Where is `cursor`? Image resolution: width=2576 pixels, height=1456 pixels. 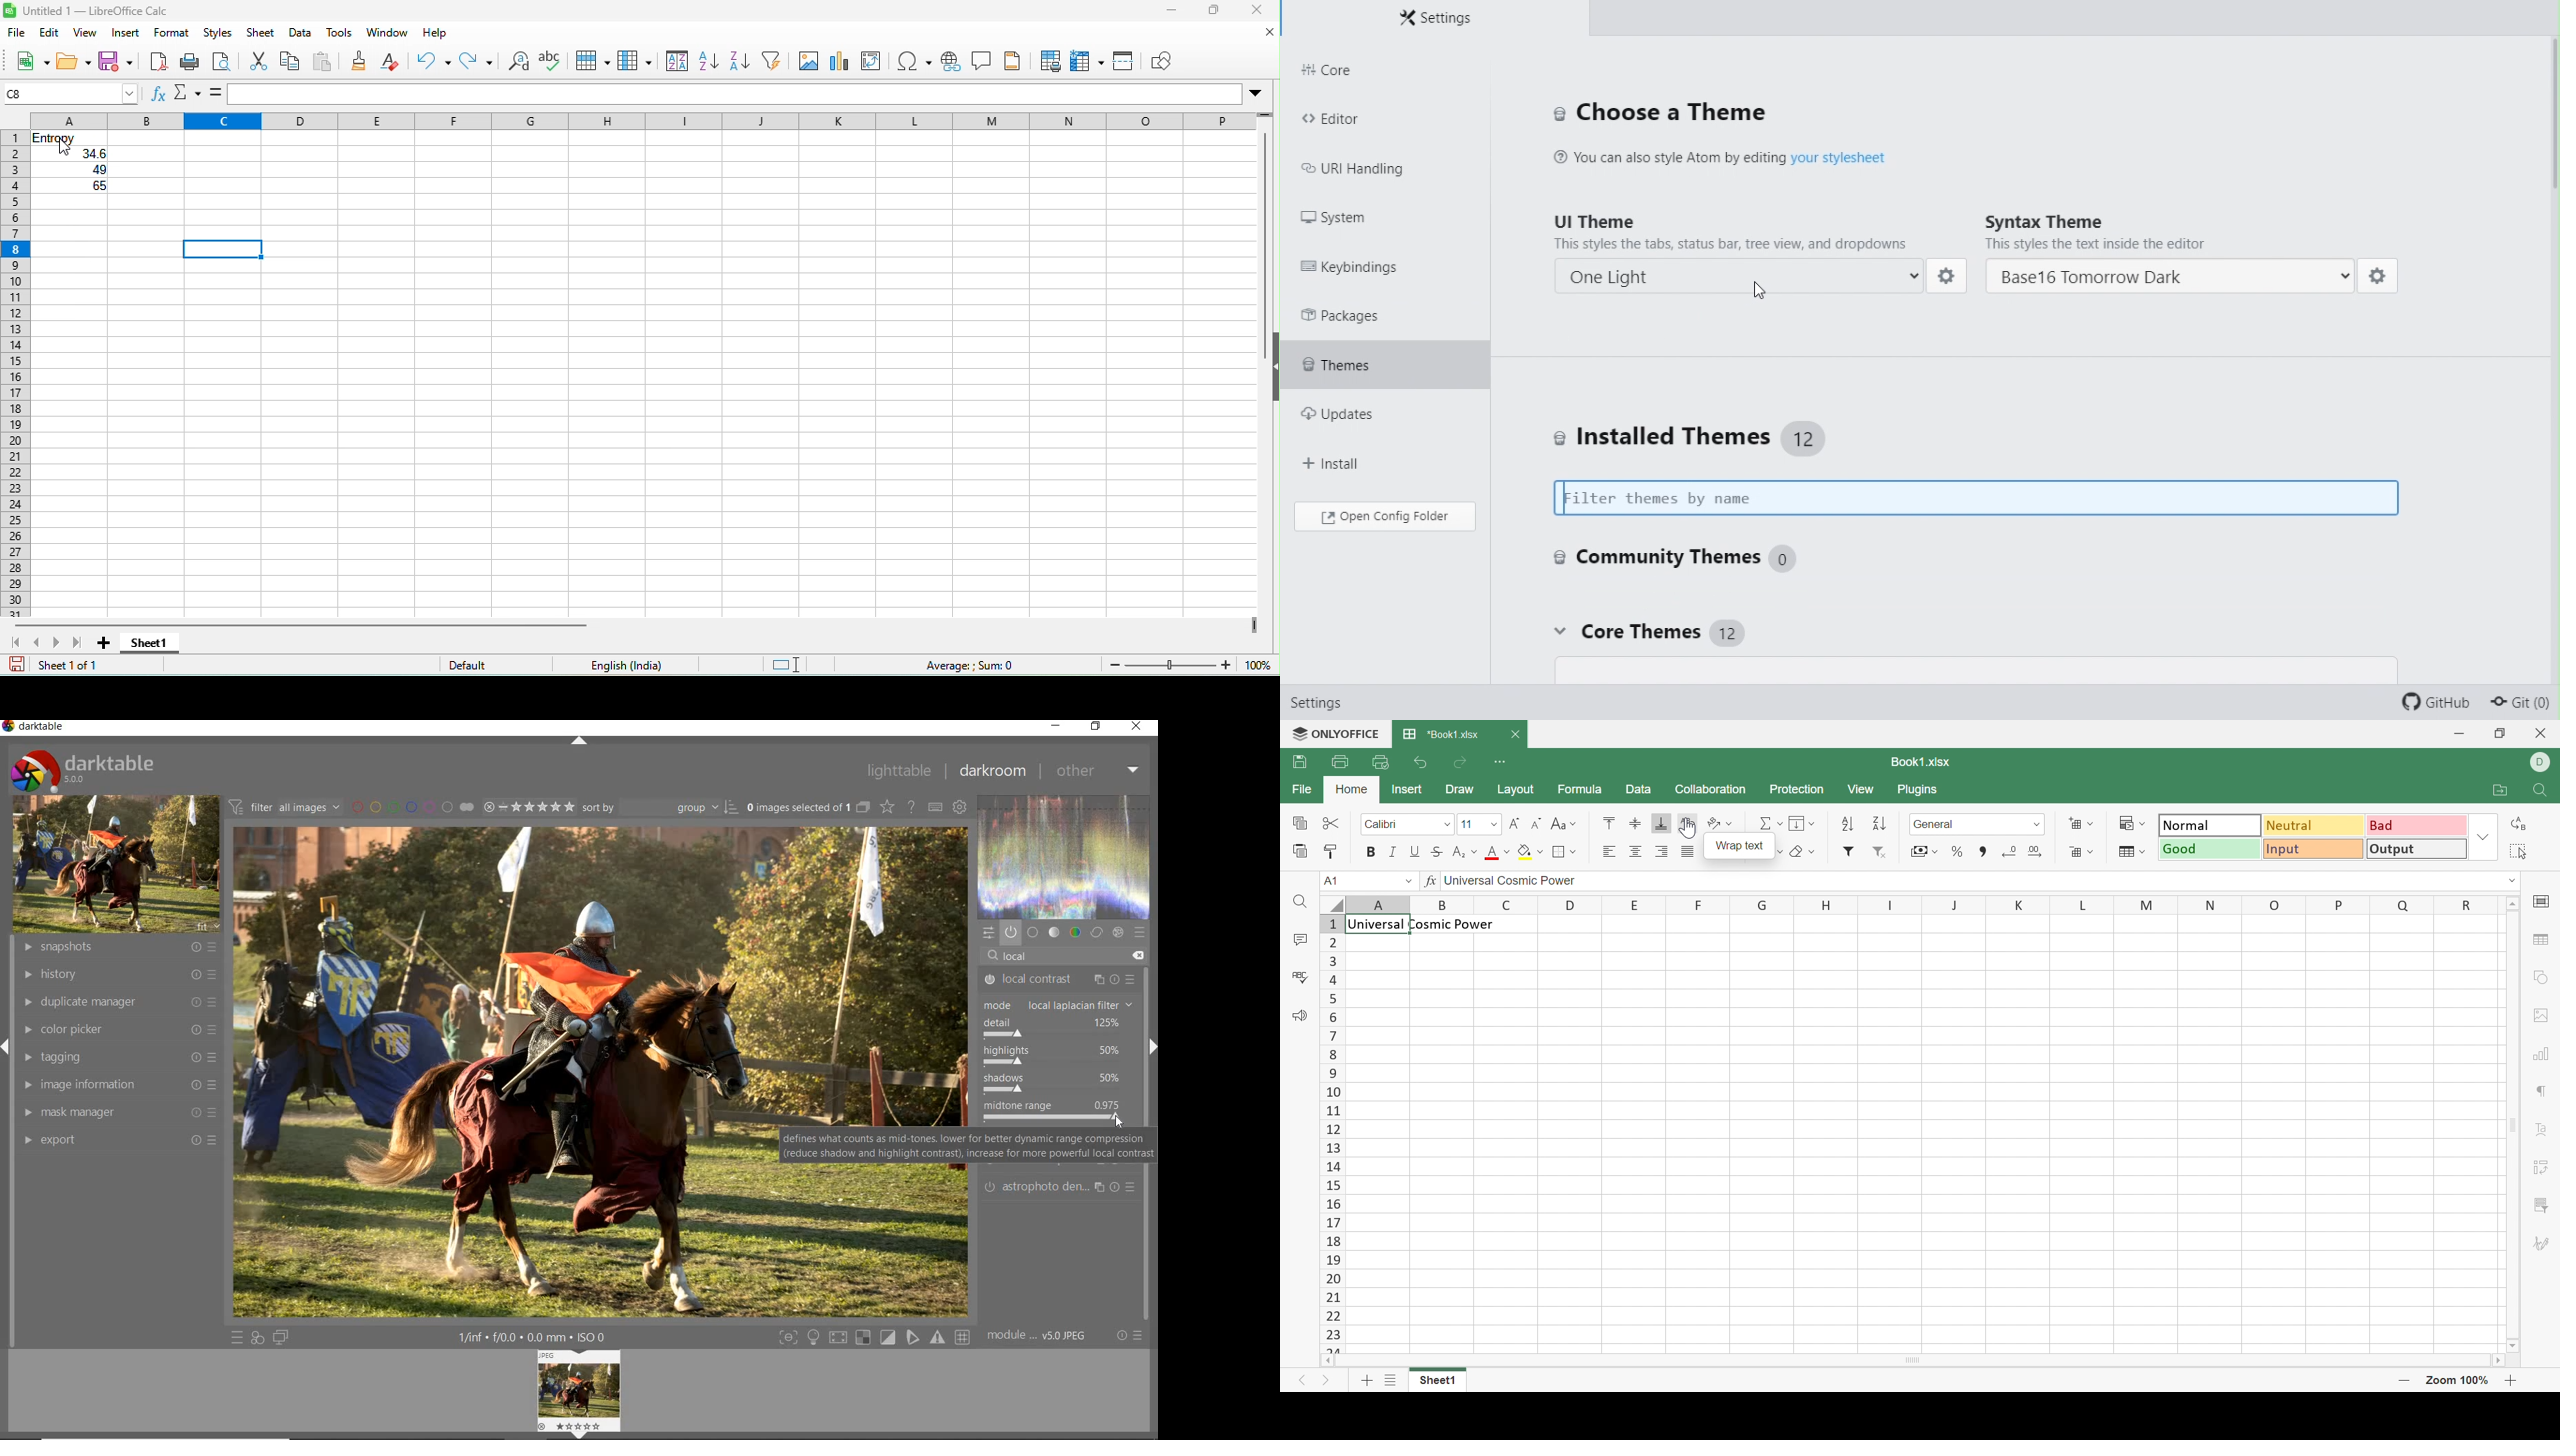
cursor is located at coordinates (1123, 1122).